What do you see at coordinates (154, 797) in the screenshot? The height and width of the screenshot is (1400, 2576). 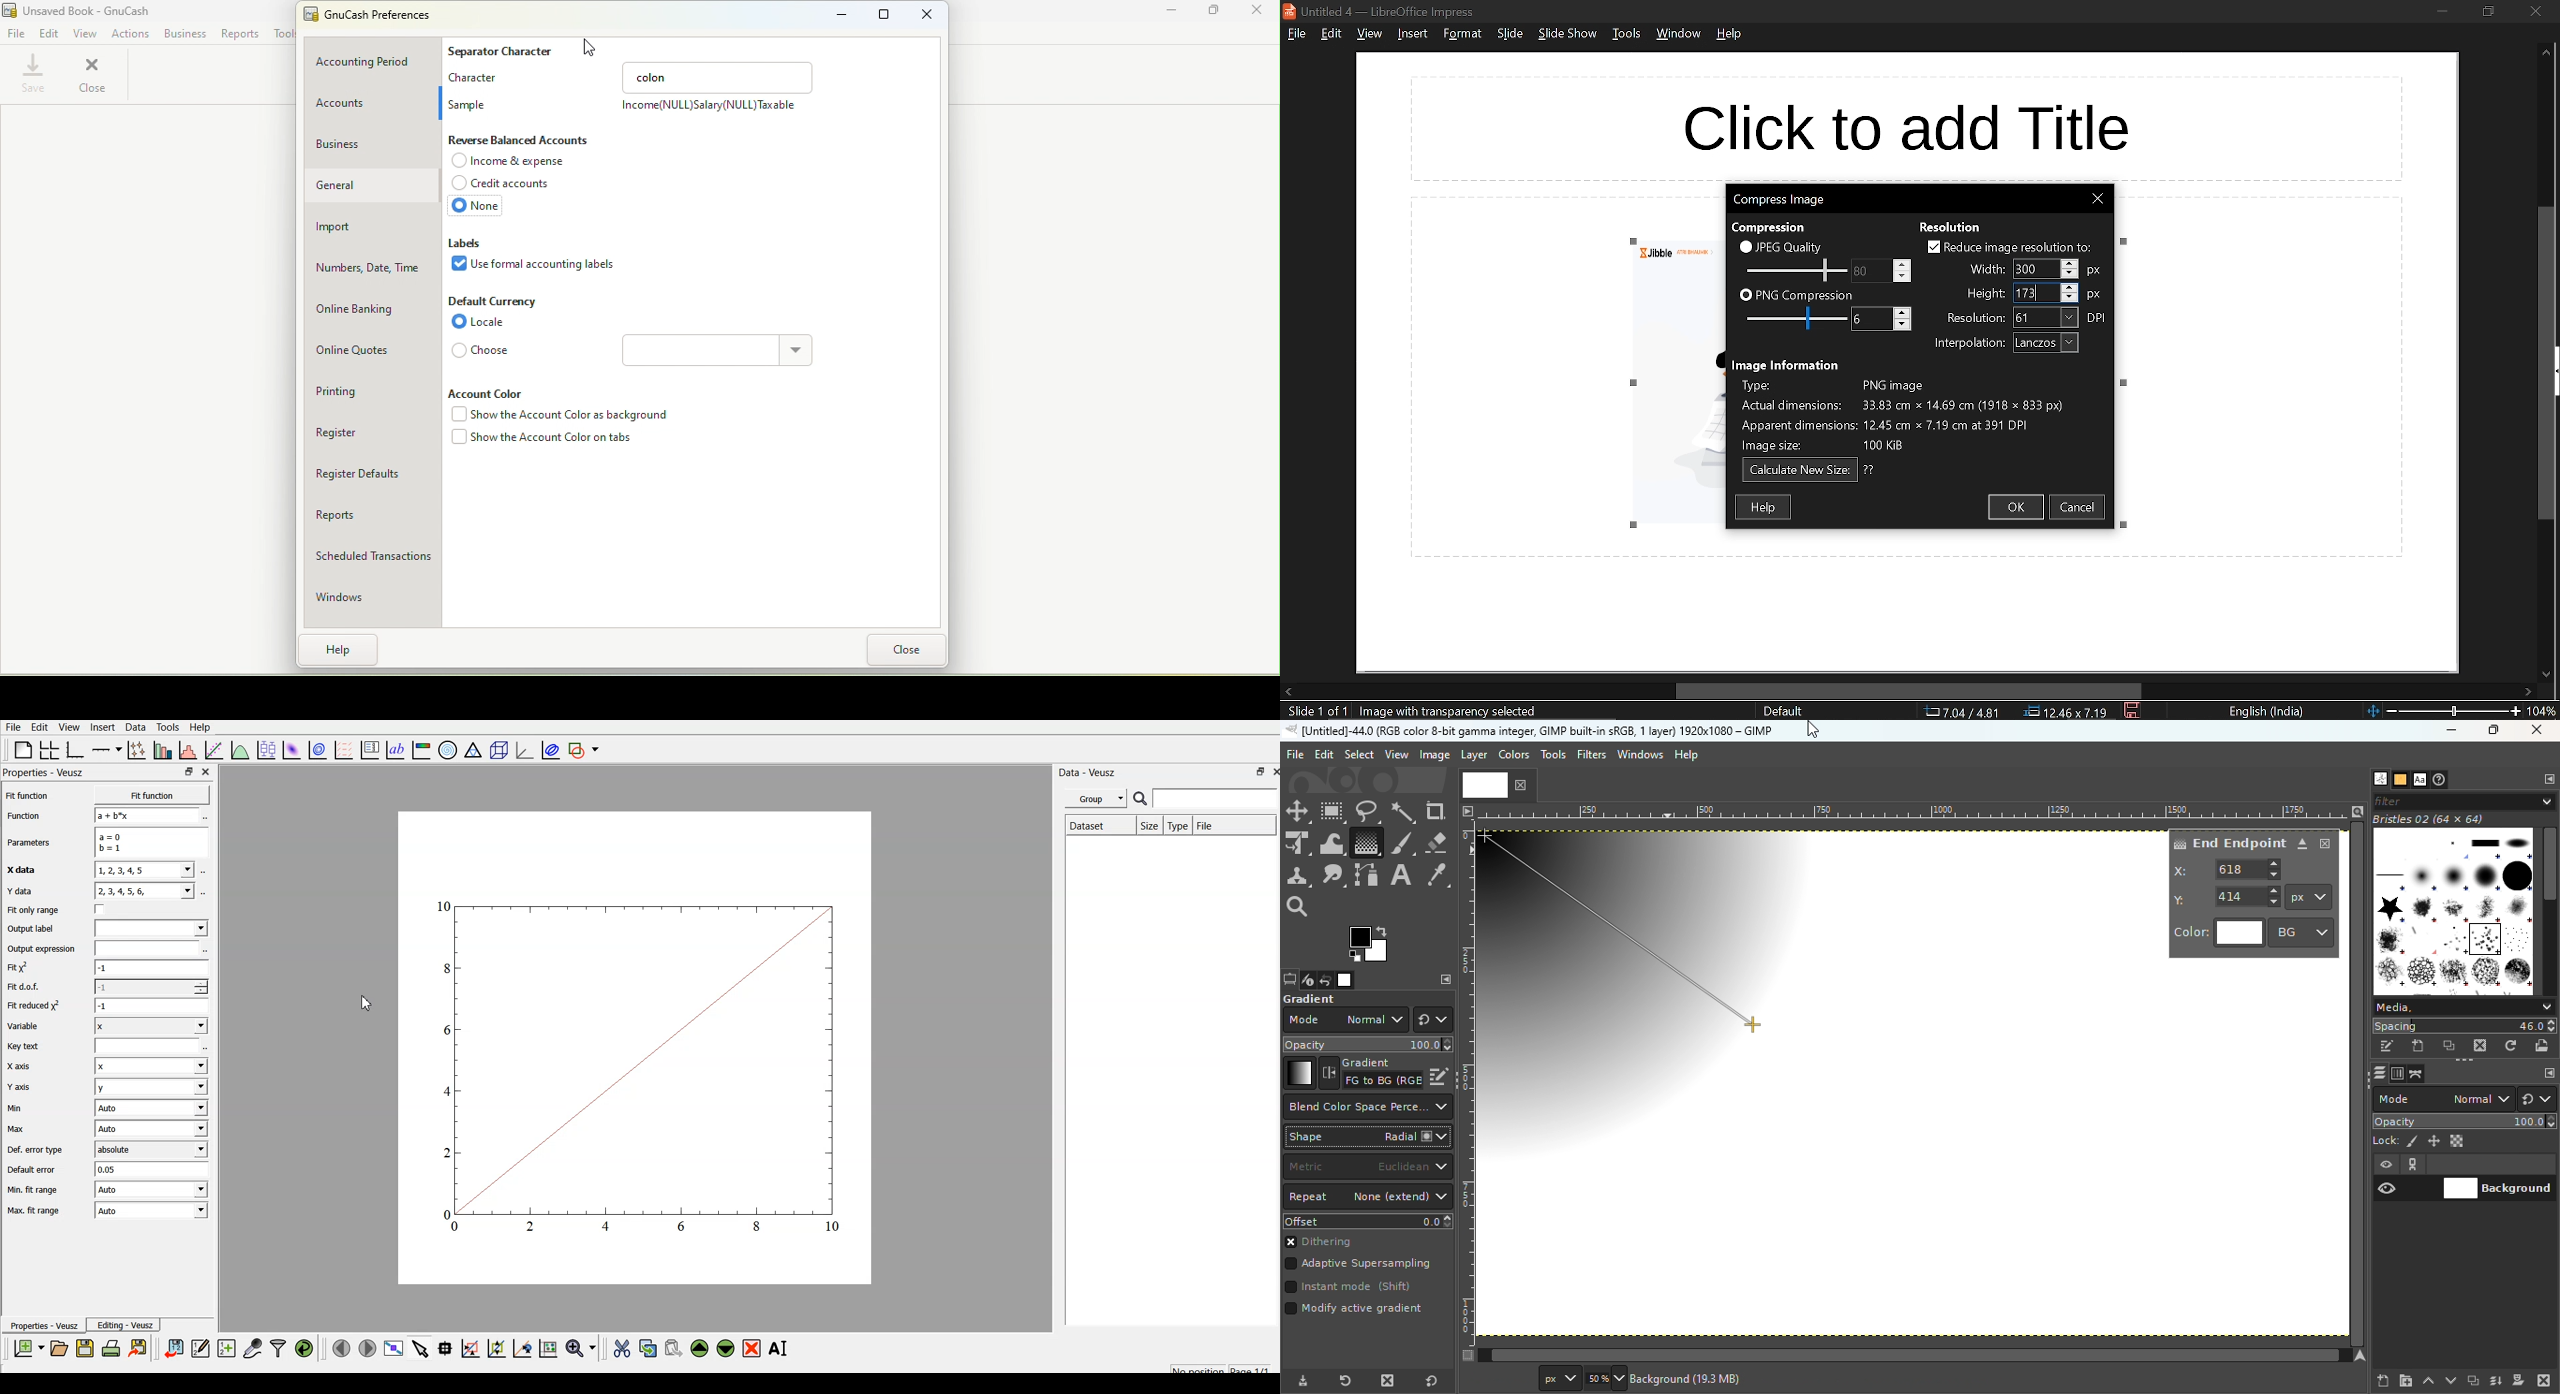 I see `Fit function` at bounding box center [154, 797].